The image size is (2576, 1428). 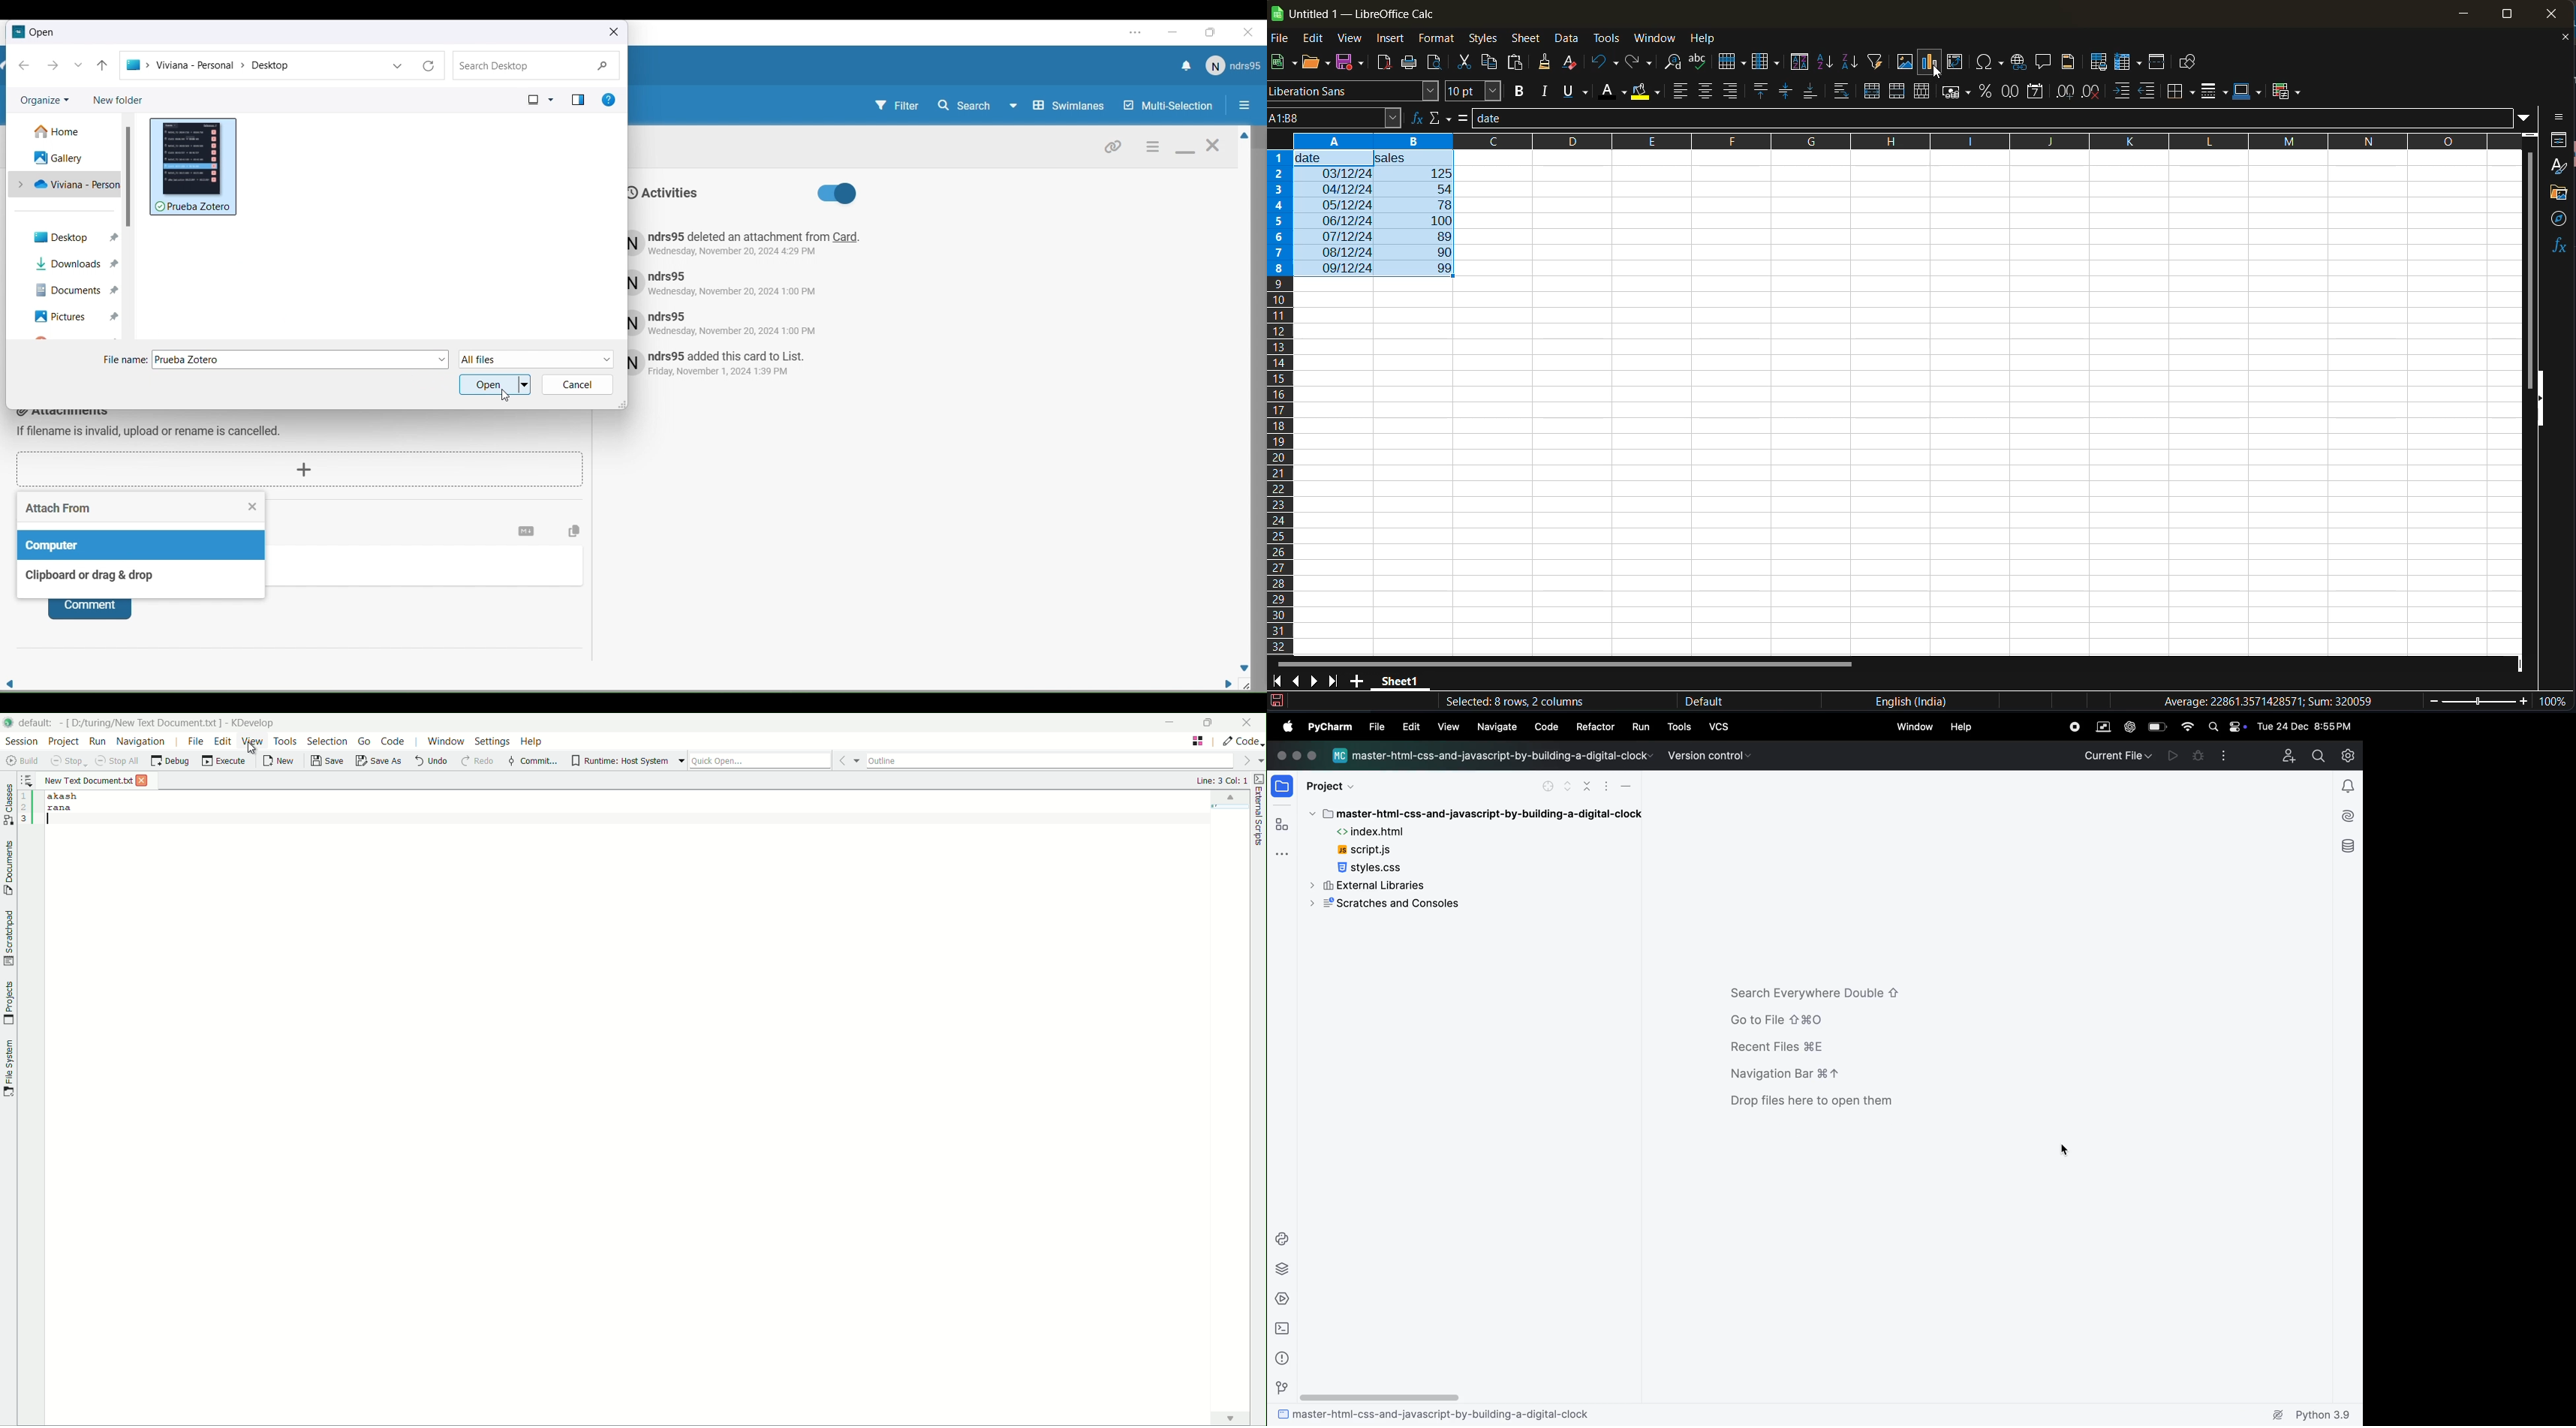 I want to click on open, so click(x=1311, y=63).